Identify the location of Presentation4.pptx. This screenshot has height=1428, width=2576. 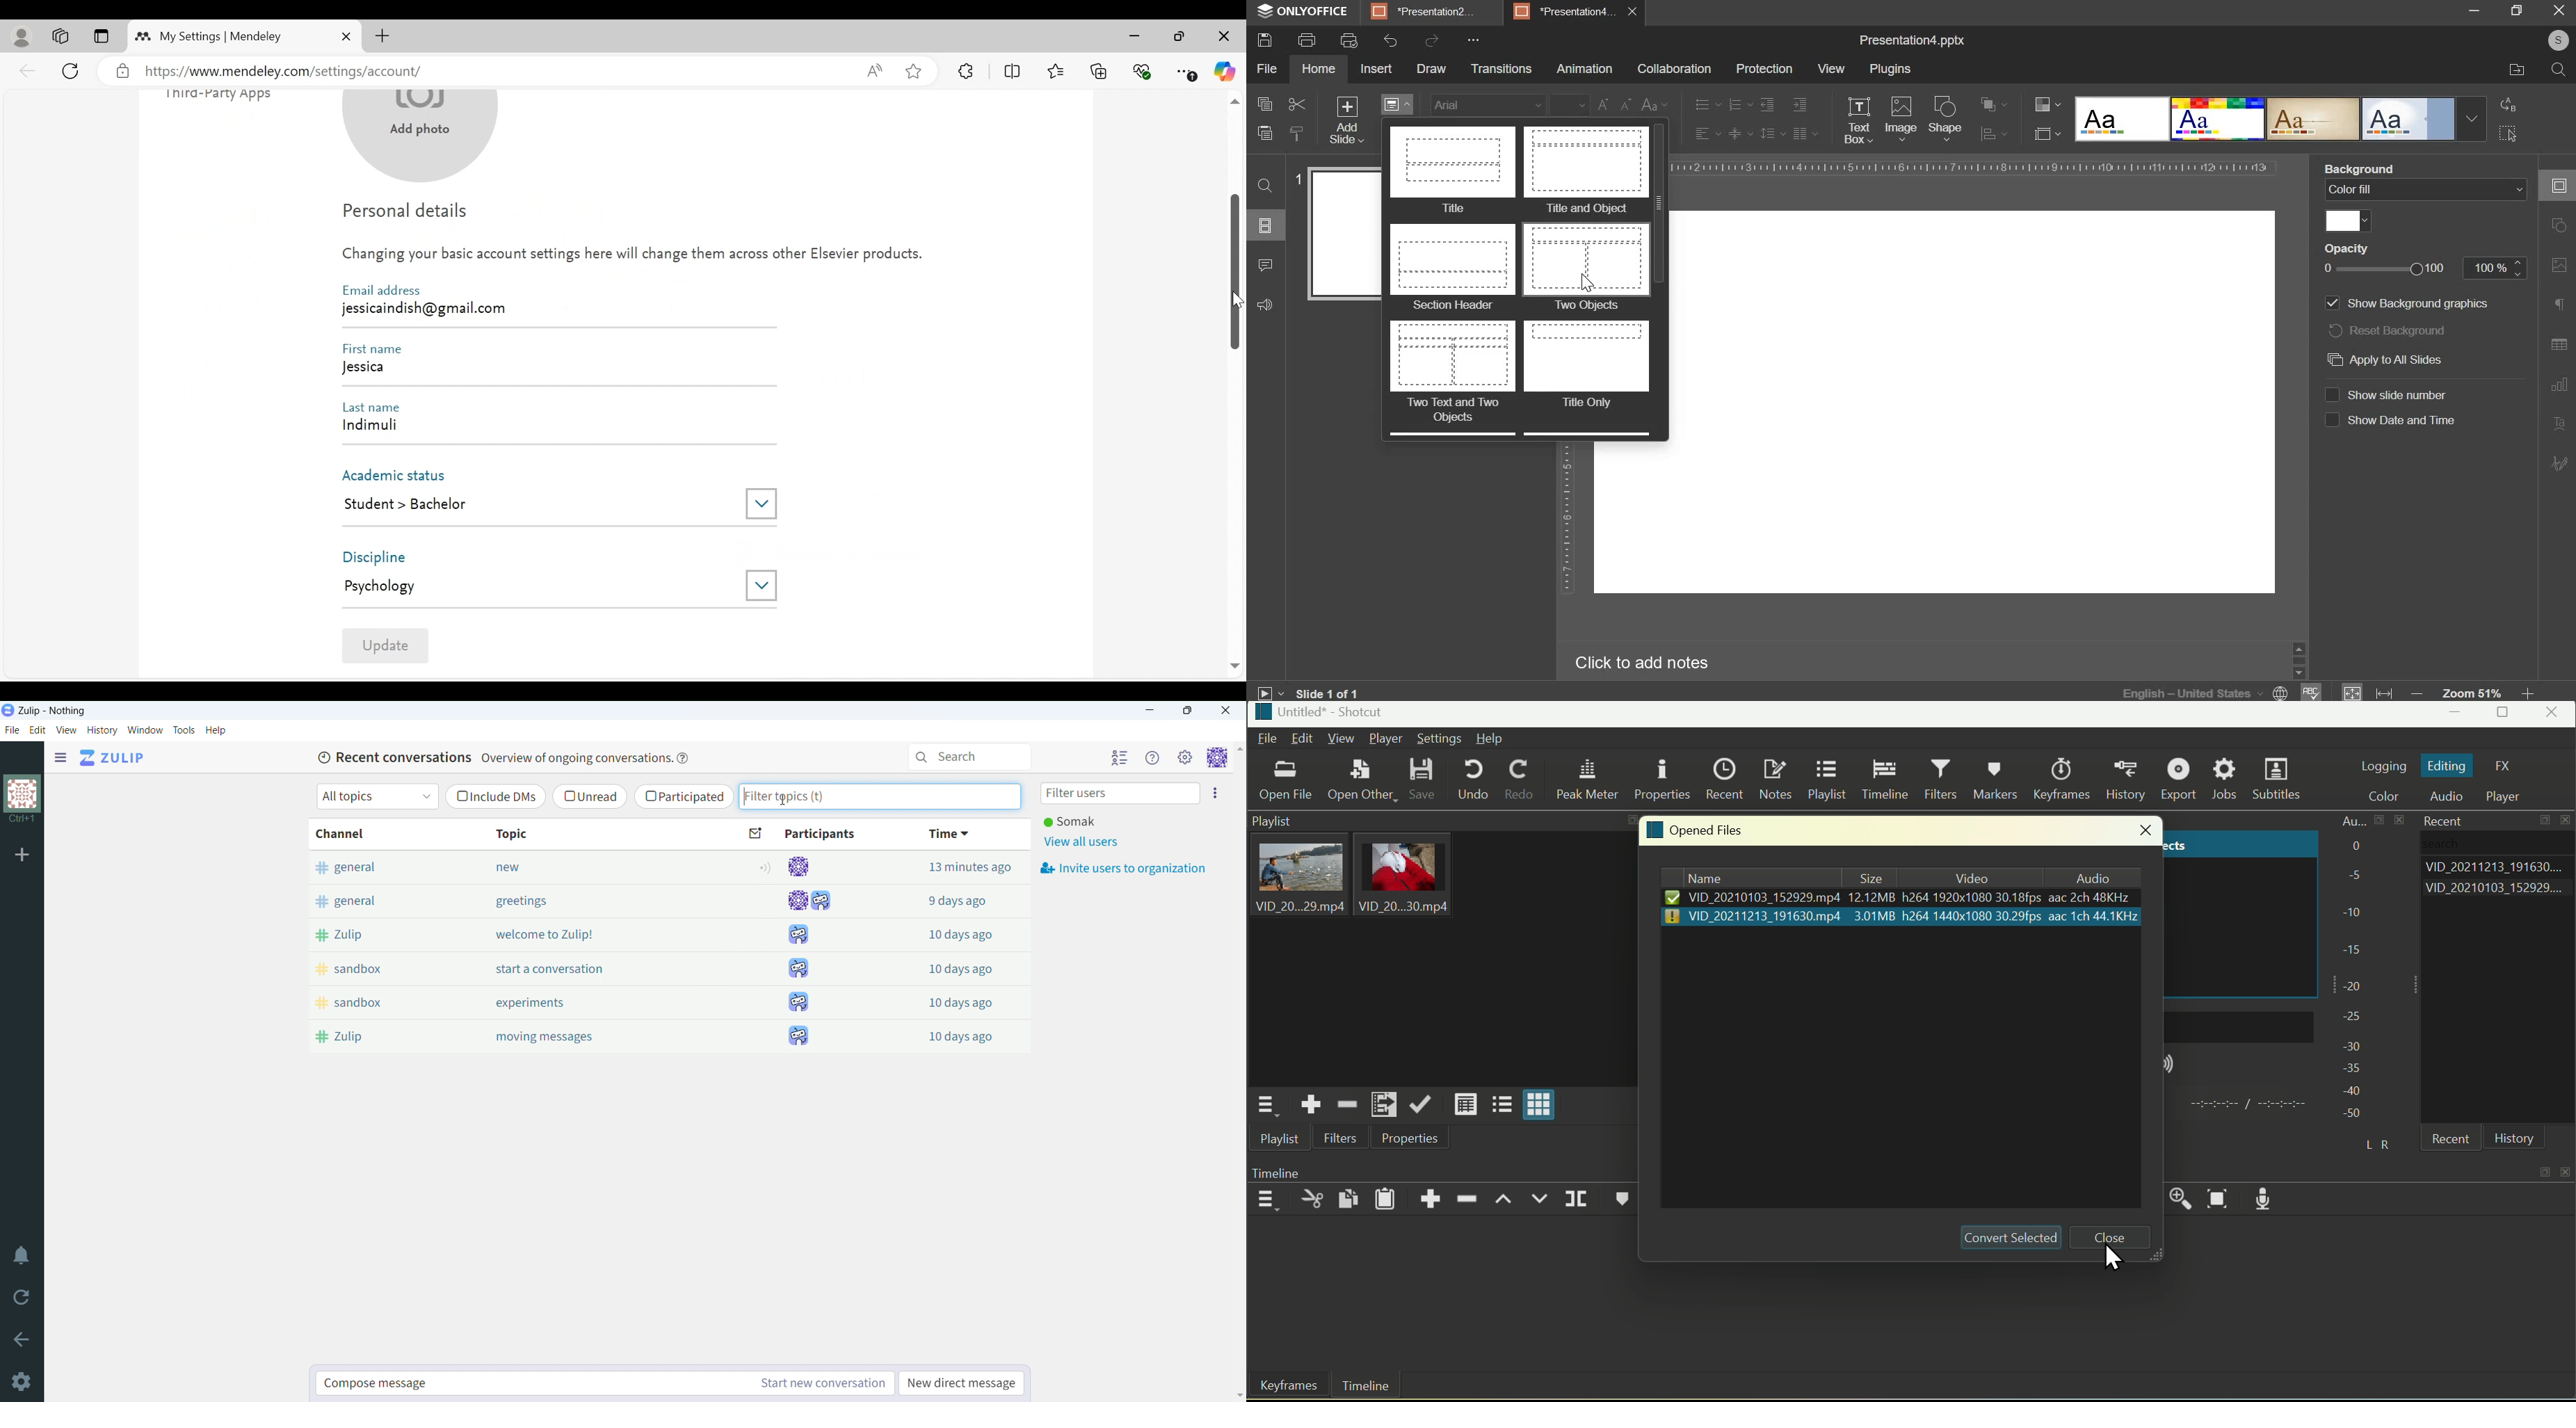
(1910, 41).